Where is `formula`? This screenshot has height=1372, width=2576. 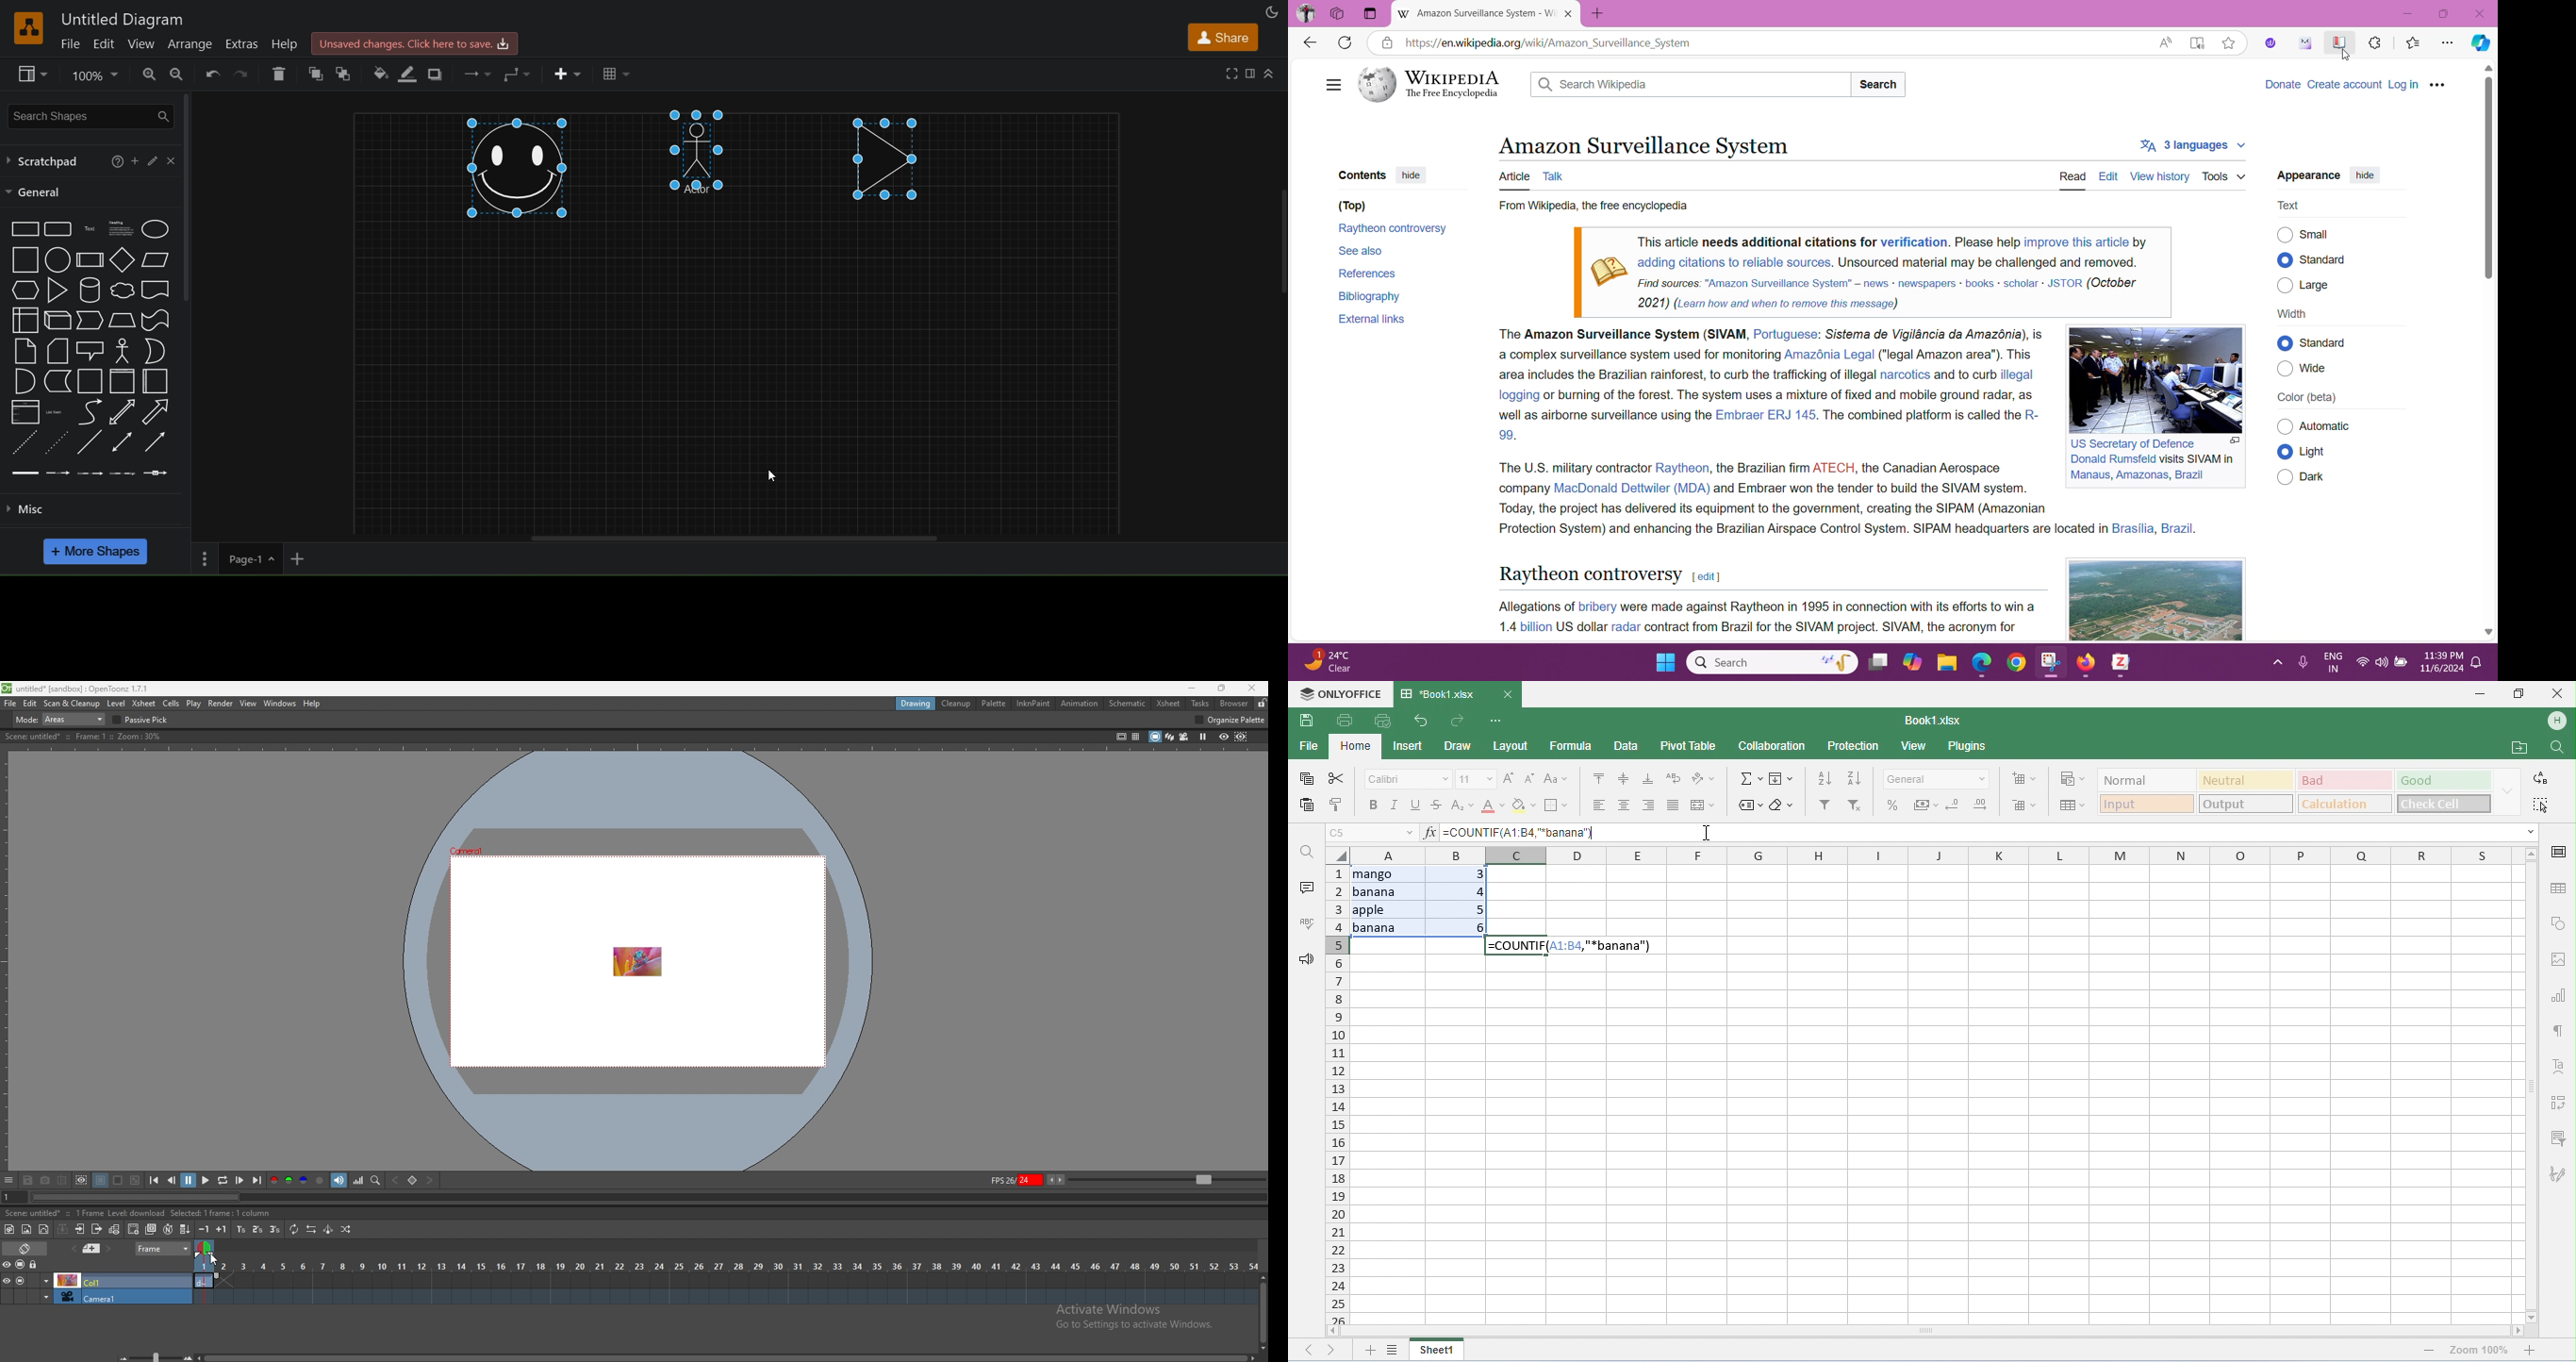 formula is located at coordinates (1572, 745).